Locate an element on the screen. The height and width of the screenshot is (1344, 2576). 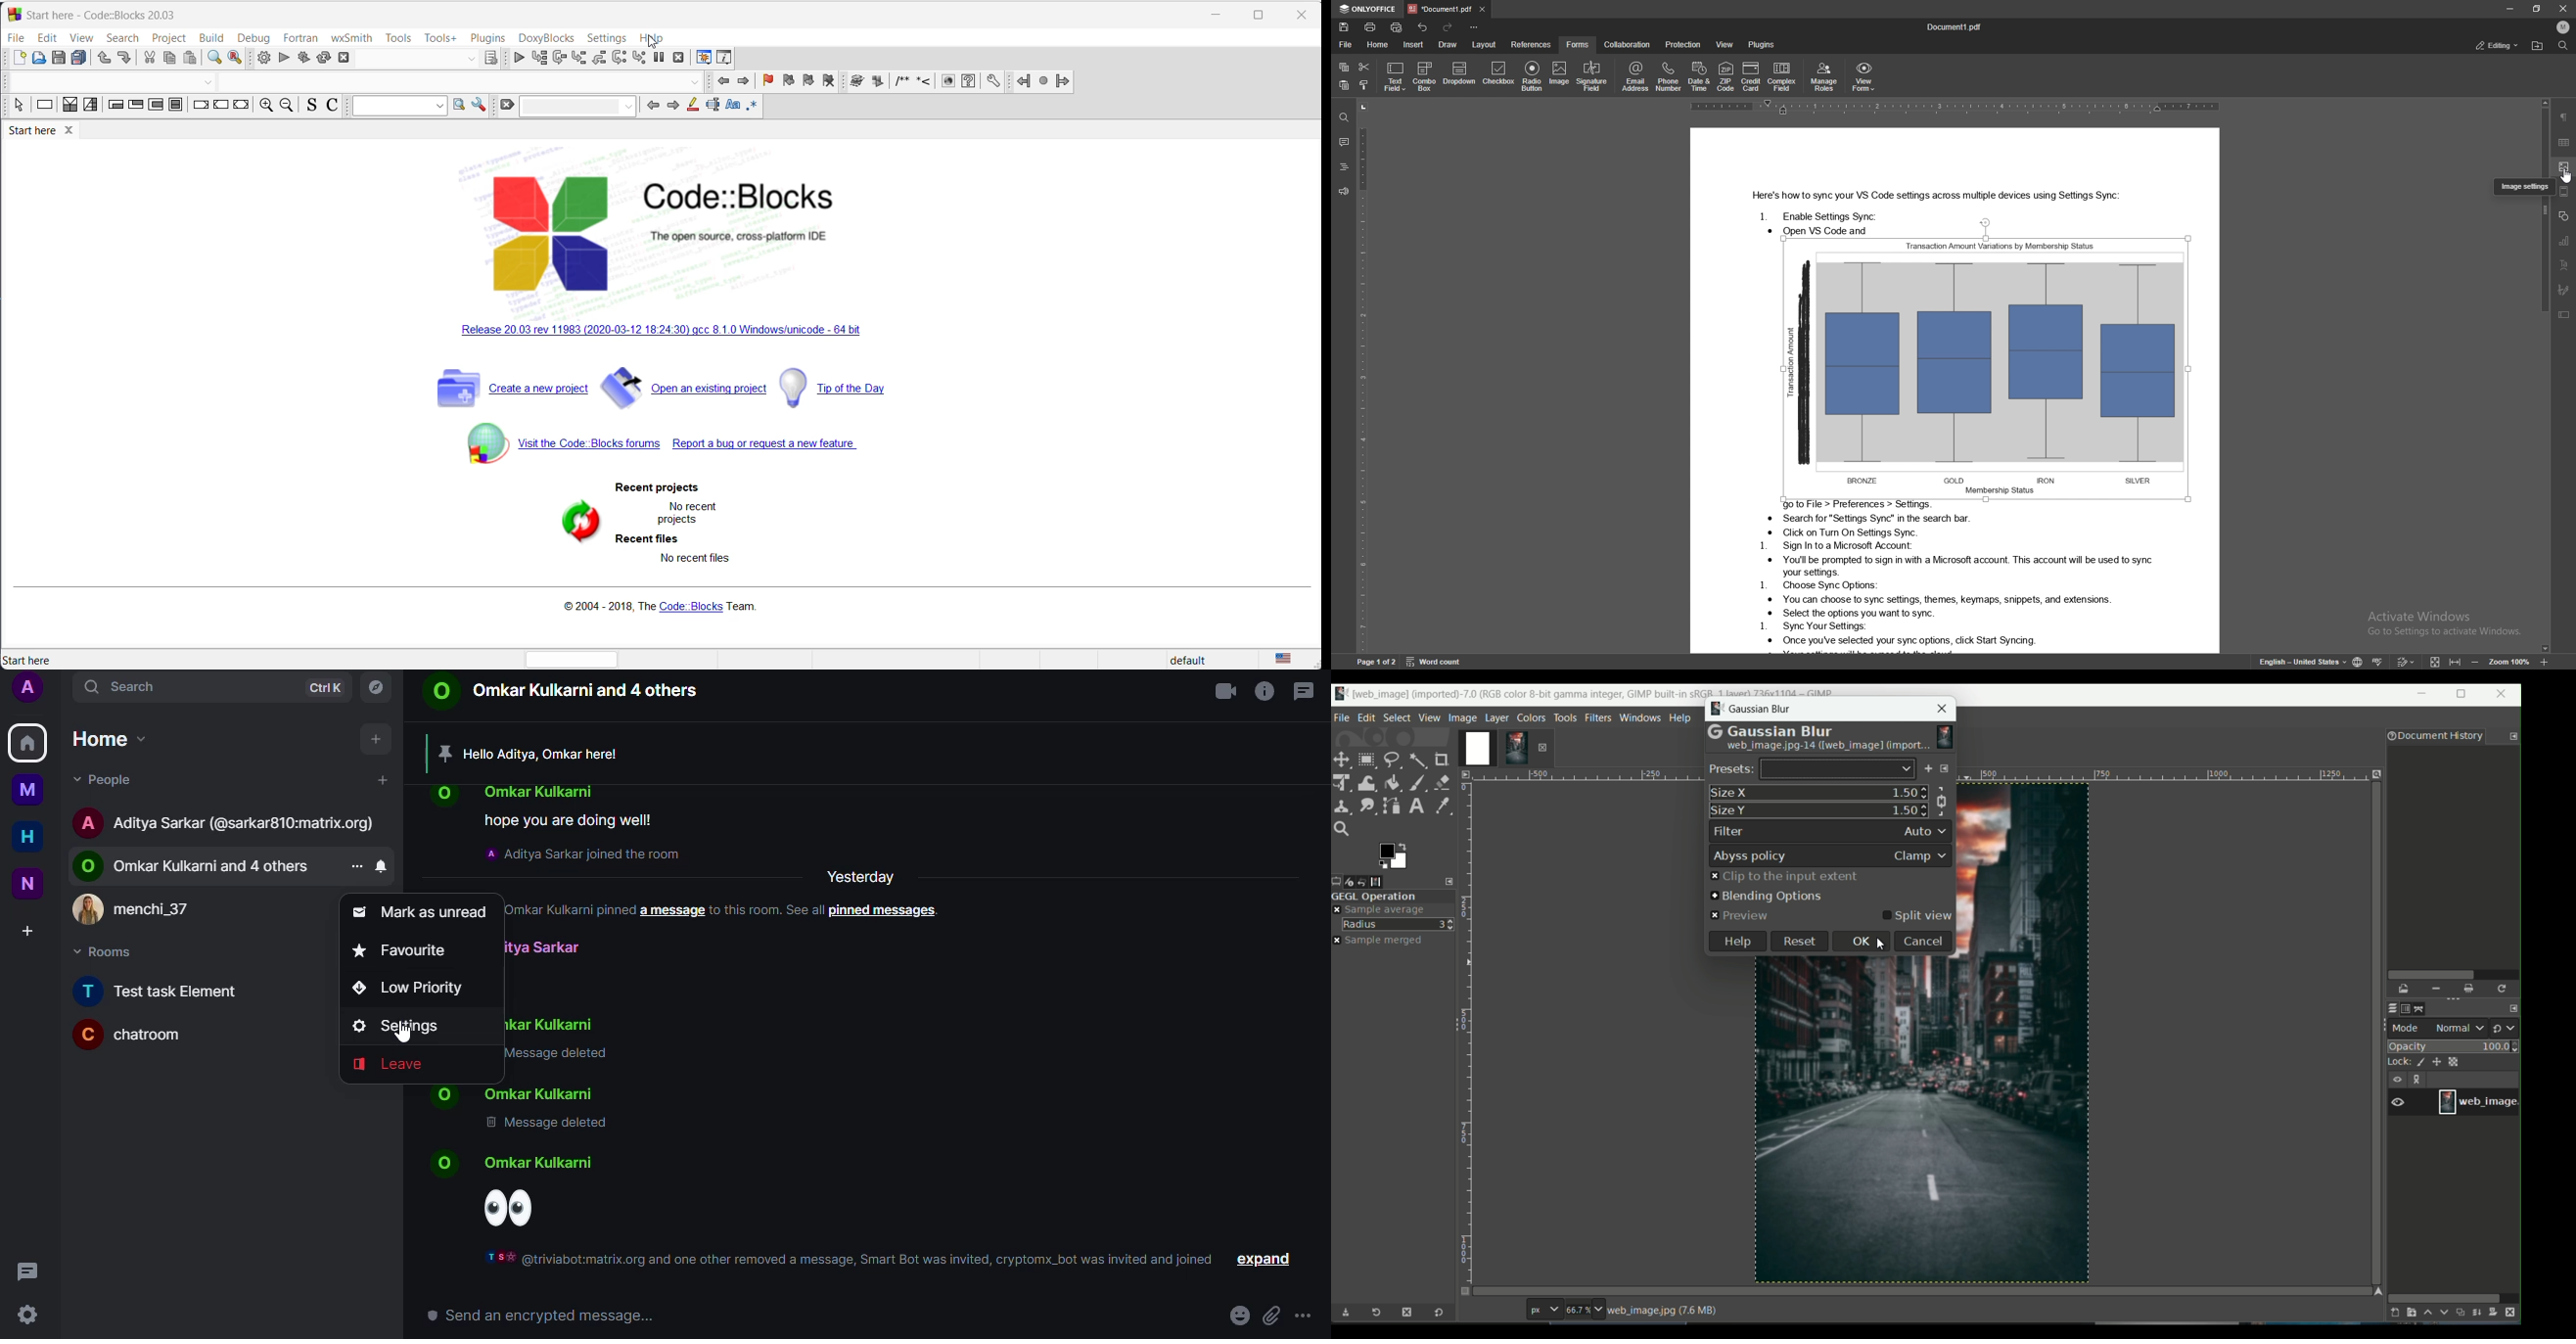
contact is located at coordinates (228, 822).